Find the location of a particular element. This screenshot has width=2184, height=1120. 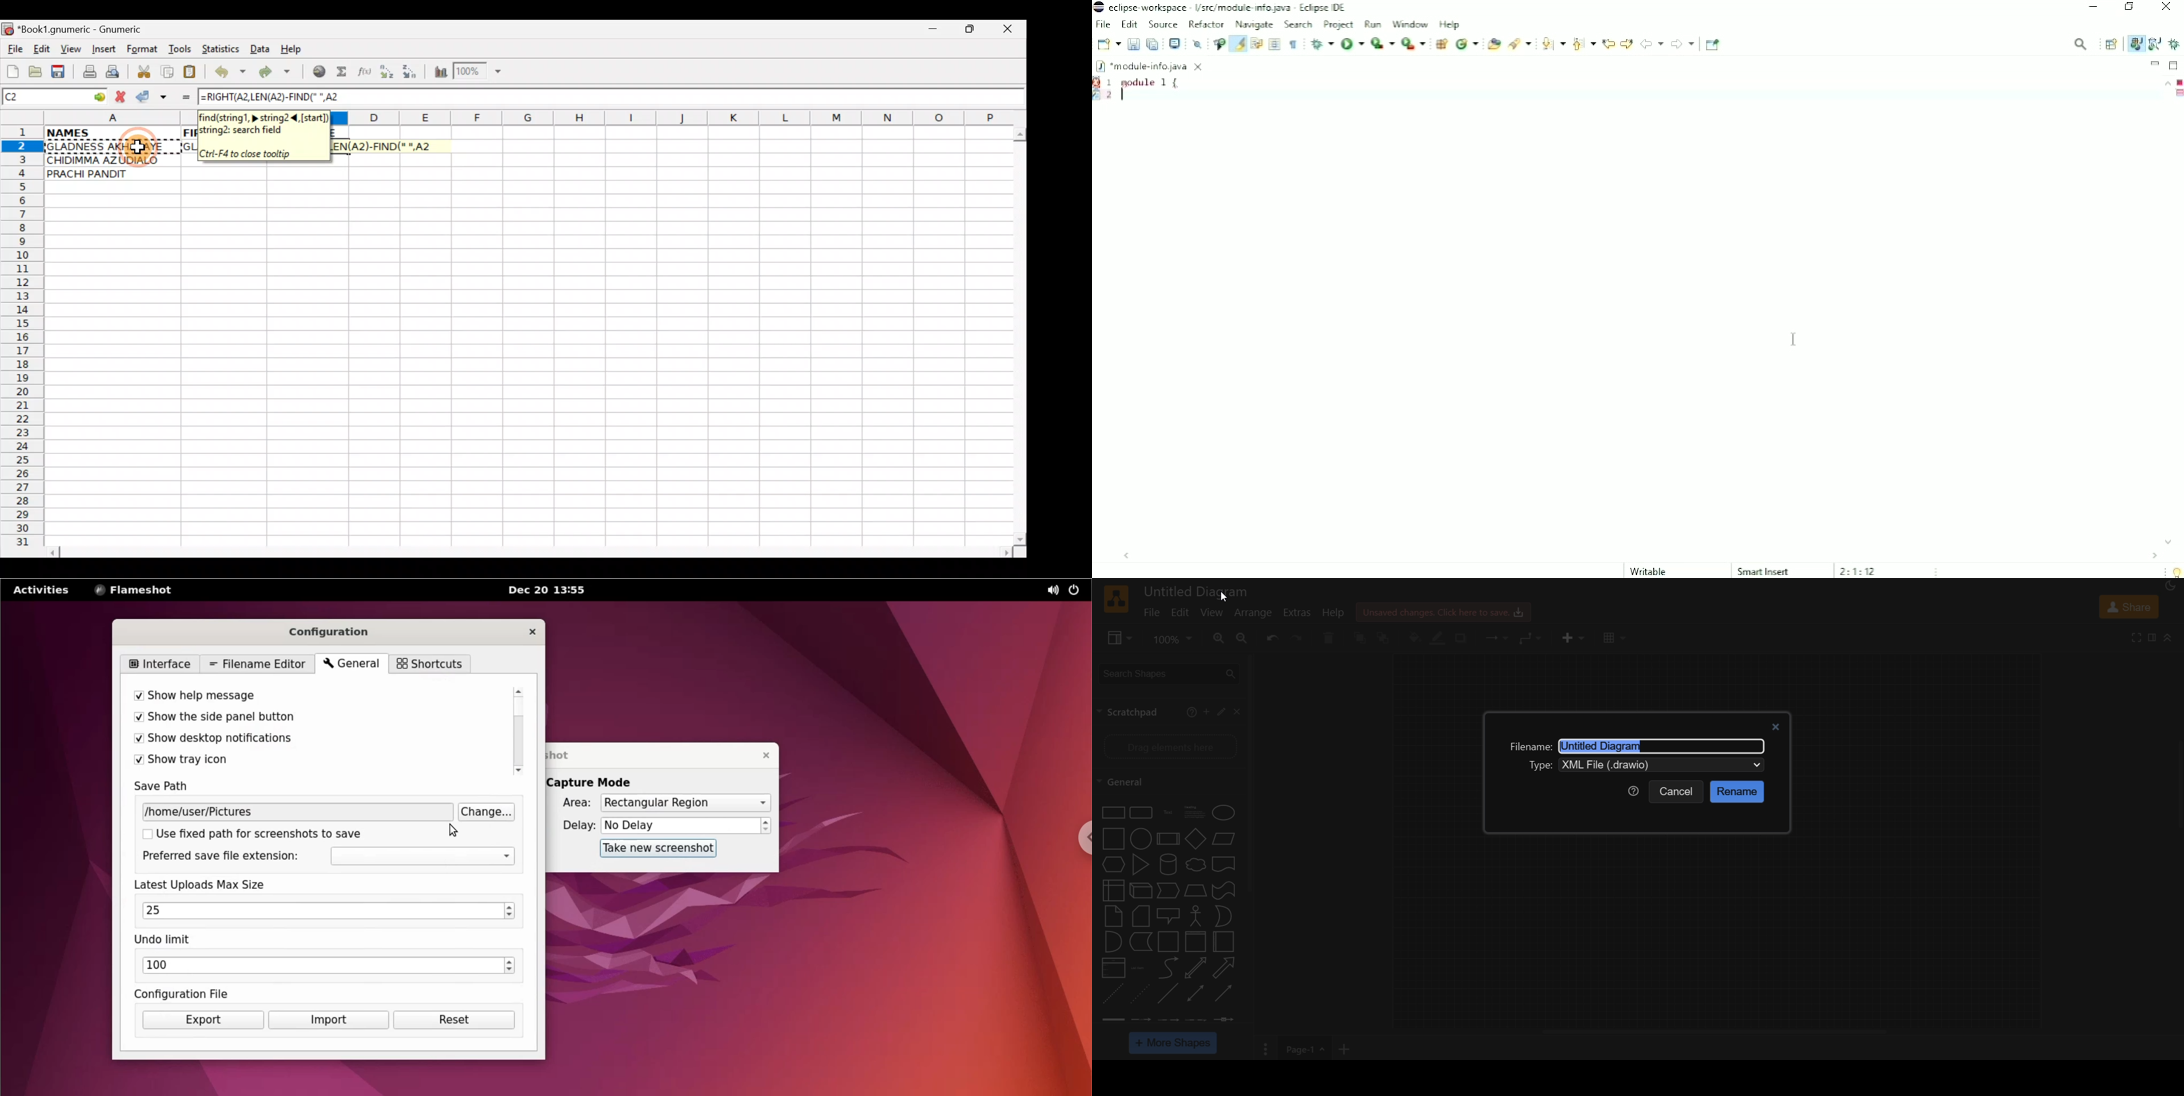

extras is located at coordinates (1298, 612).